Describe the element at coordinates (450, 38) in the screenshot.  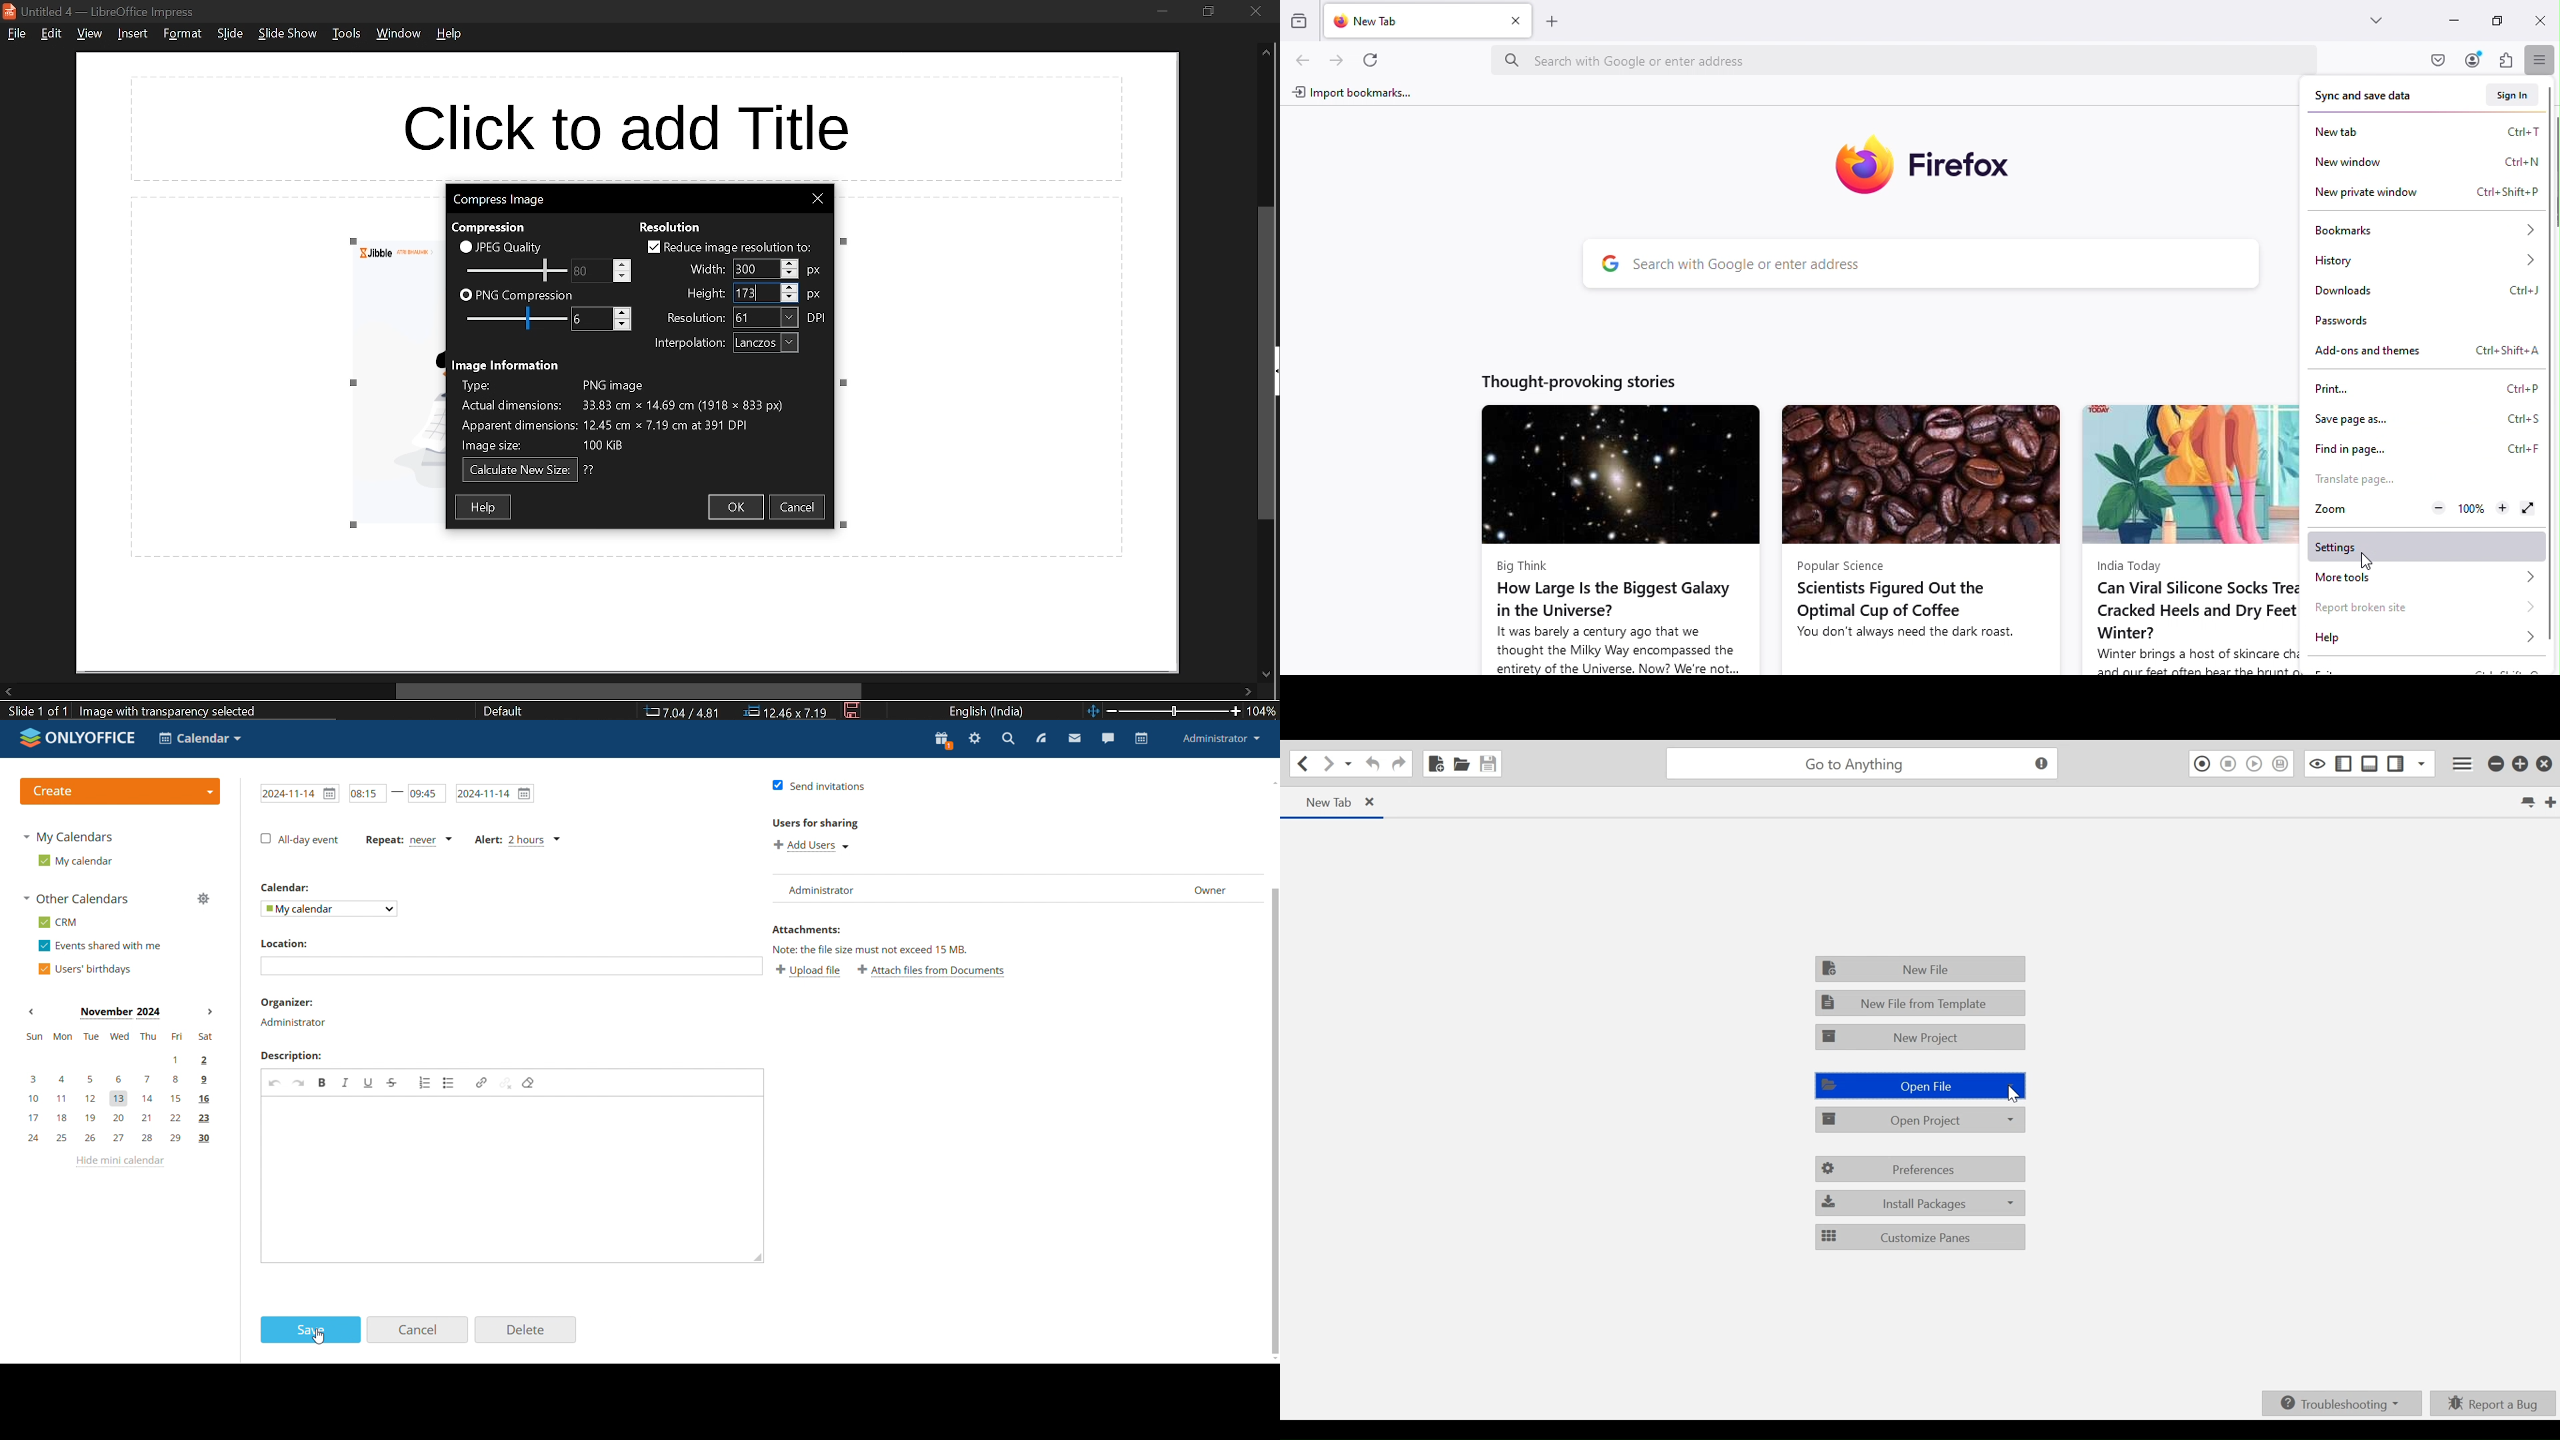
I see `help` at that location.